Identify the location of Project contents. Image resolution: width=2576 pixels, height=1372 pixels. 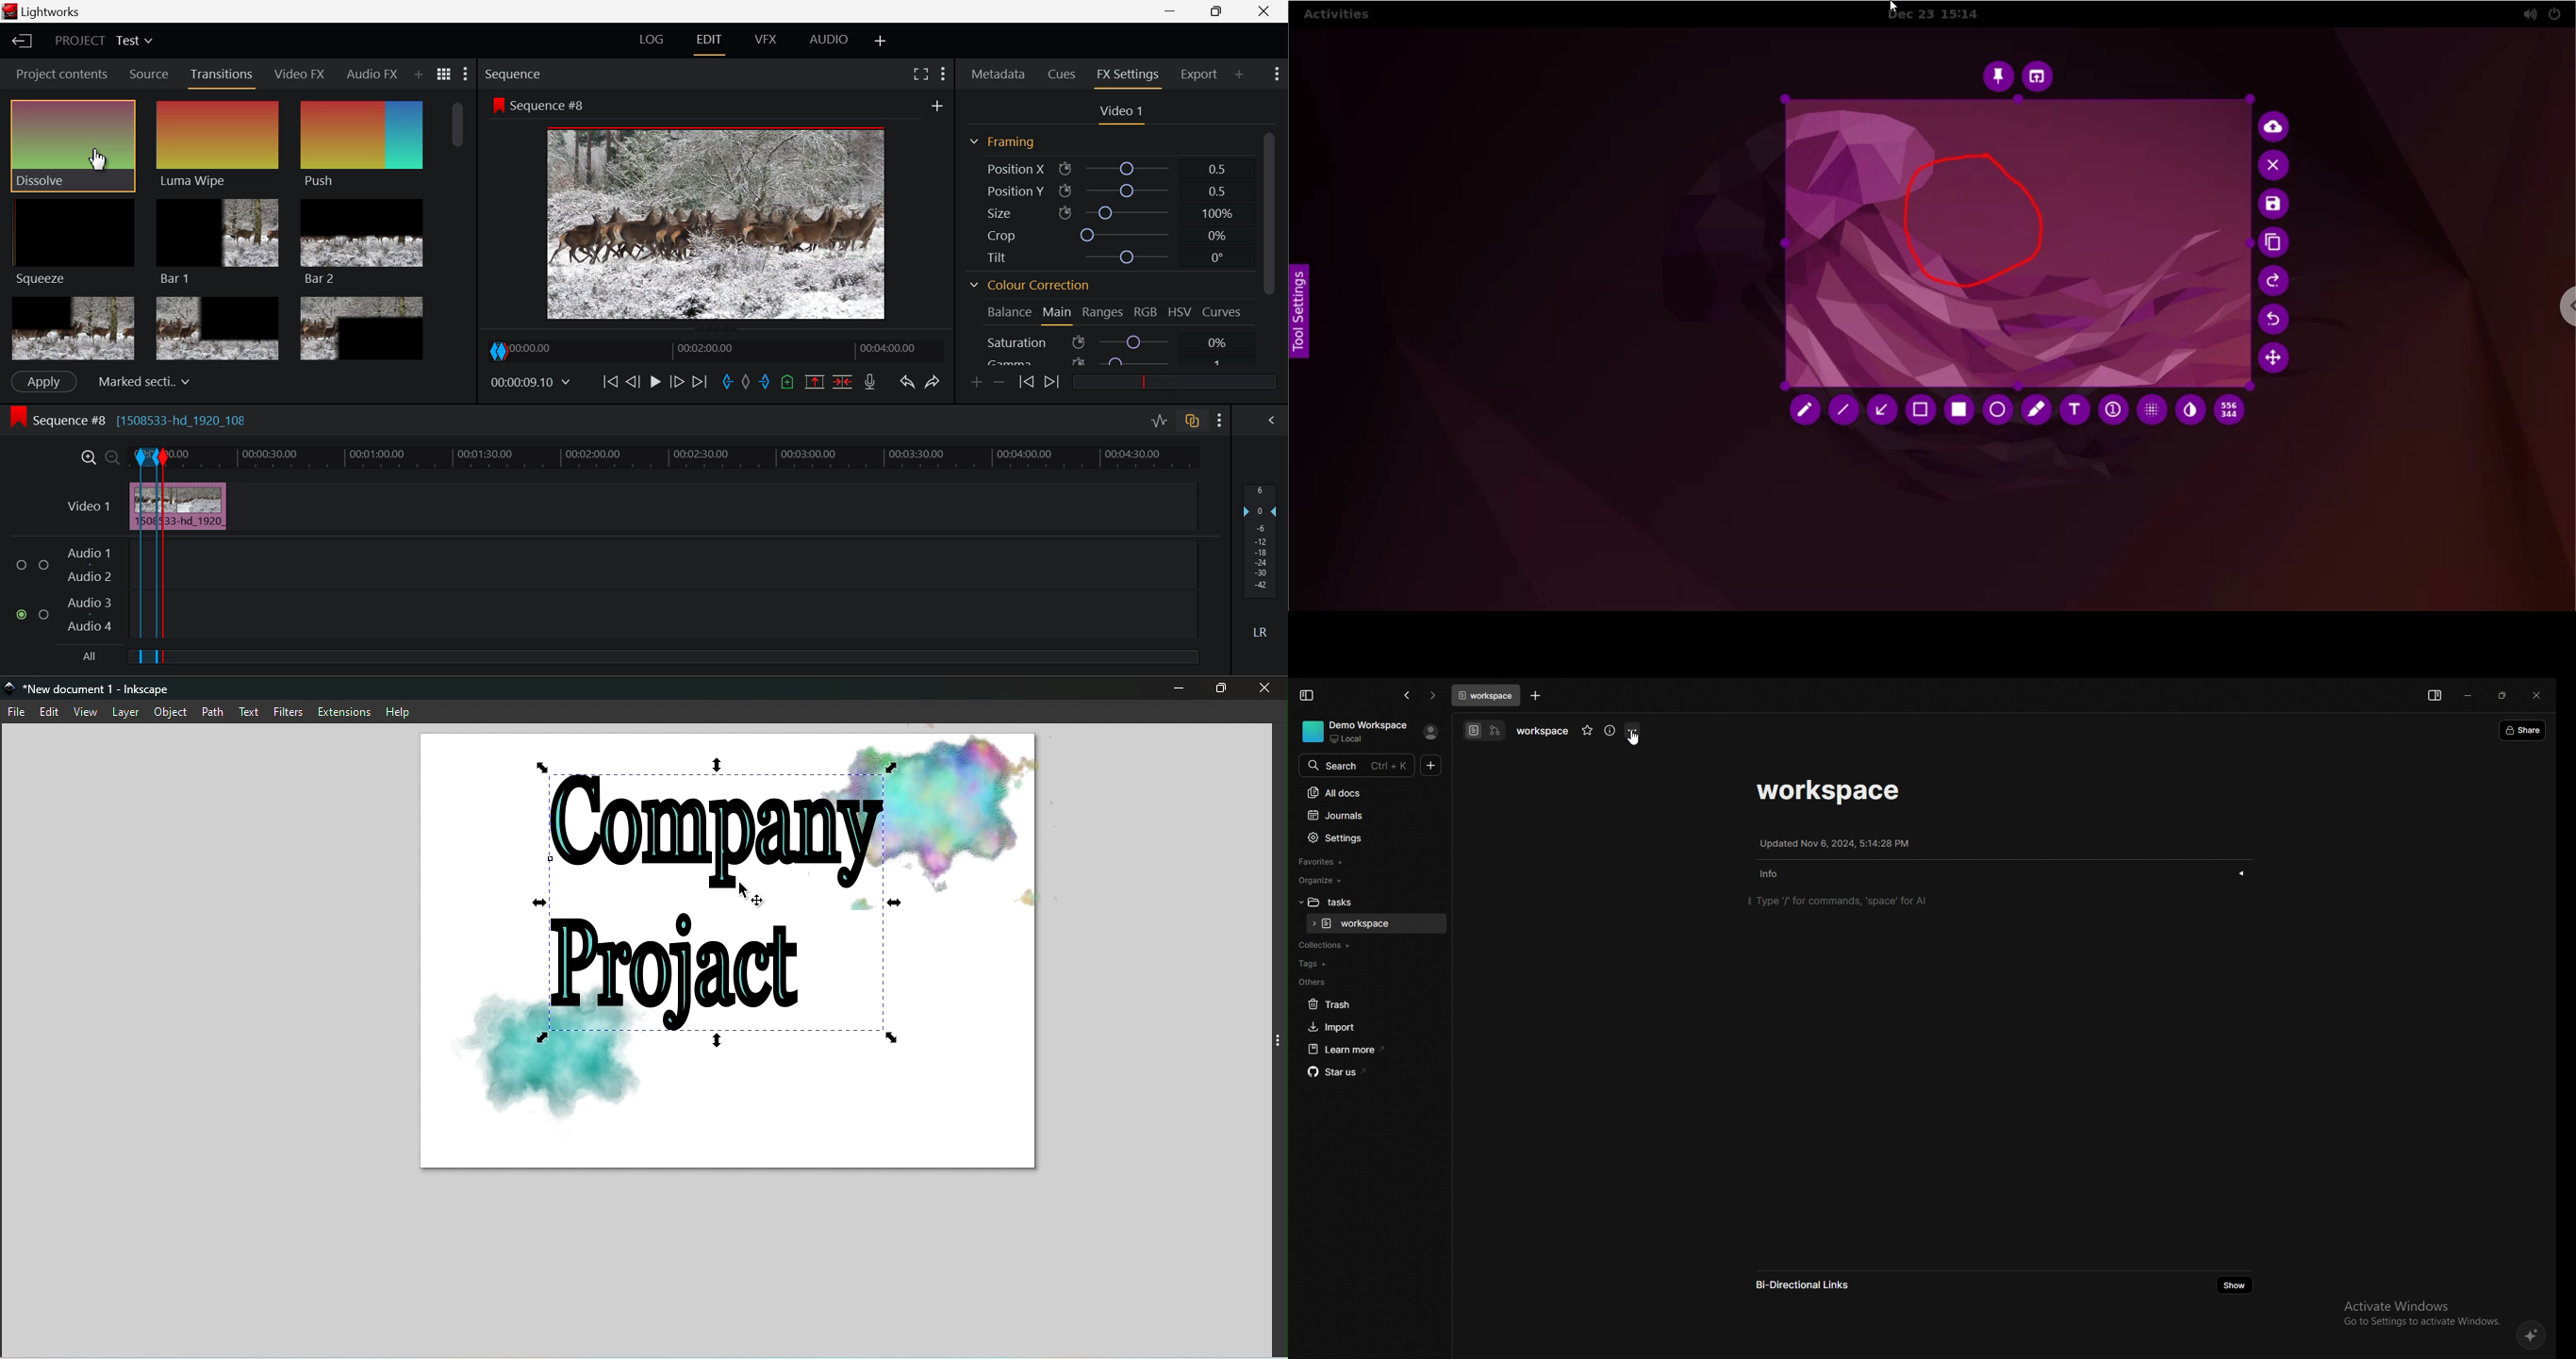
(60, 73).